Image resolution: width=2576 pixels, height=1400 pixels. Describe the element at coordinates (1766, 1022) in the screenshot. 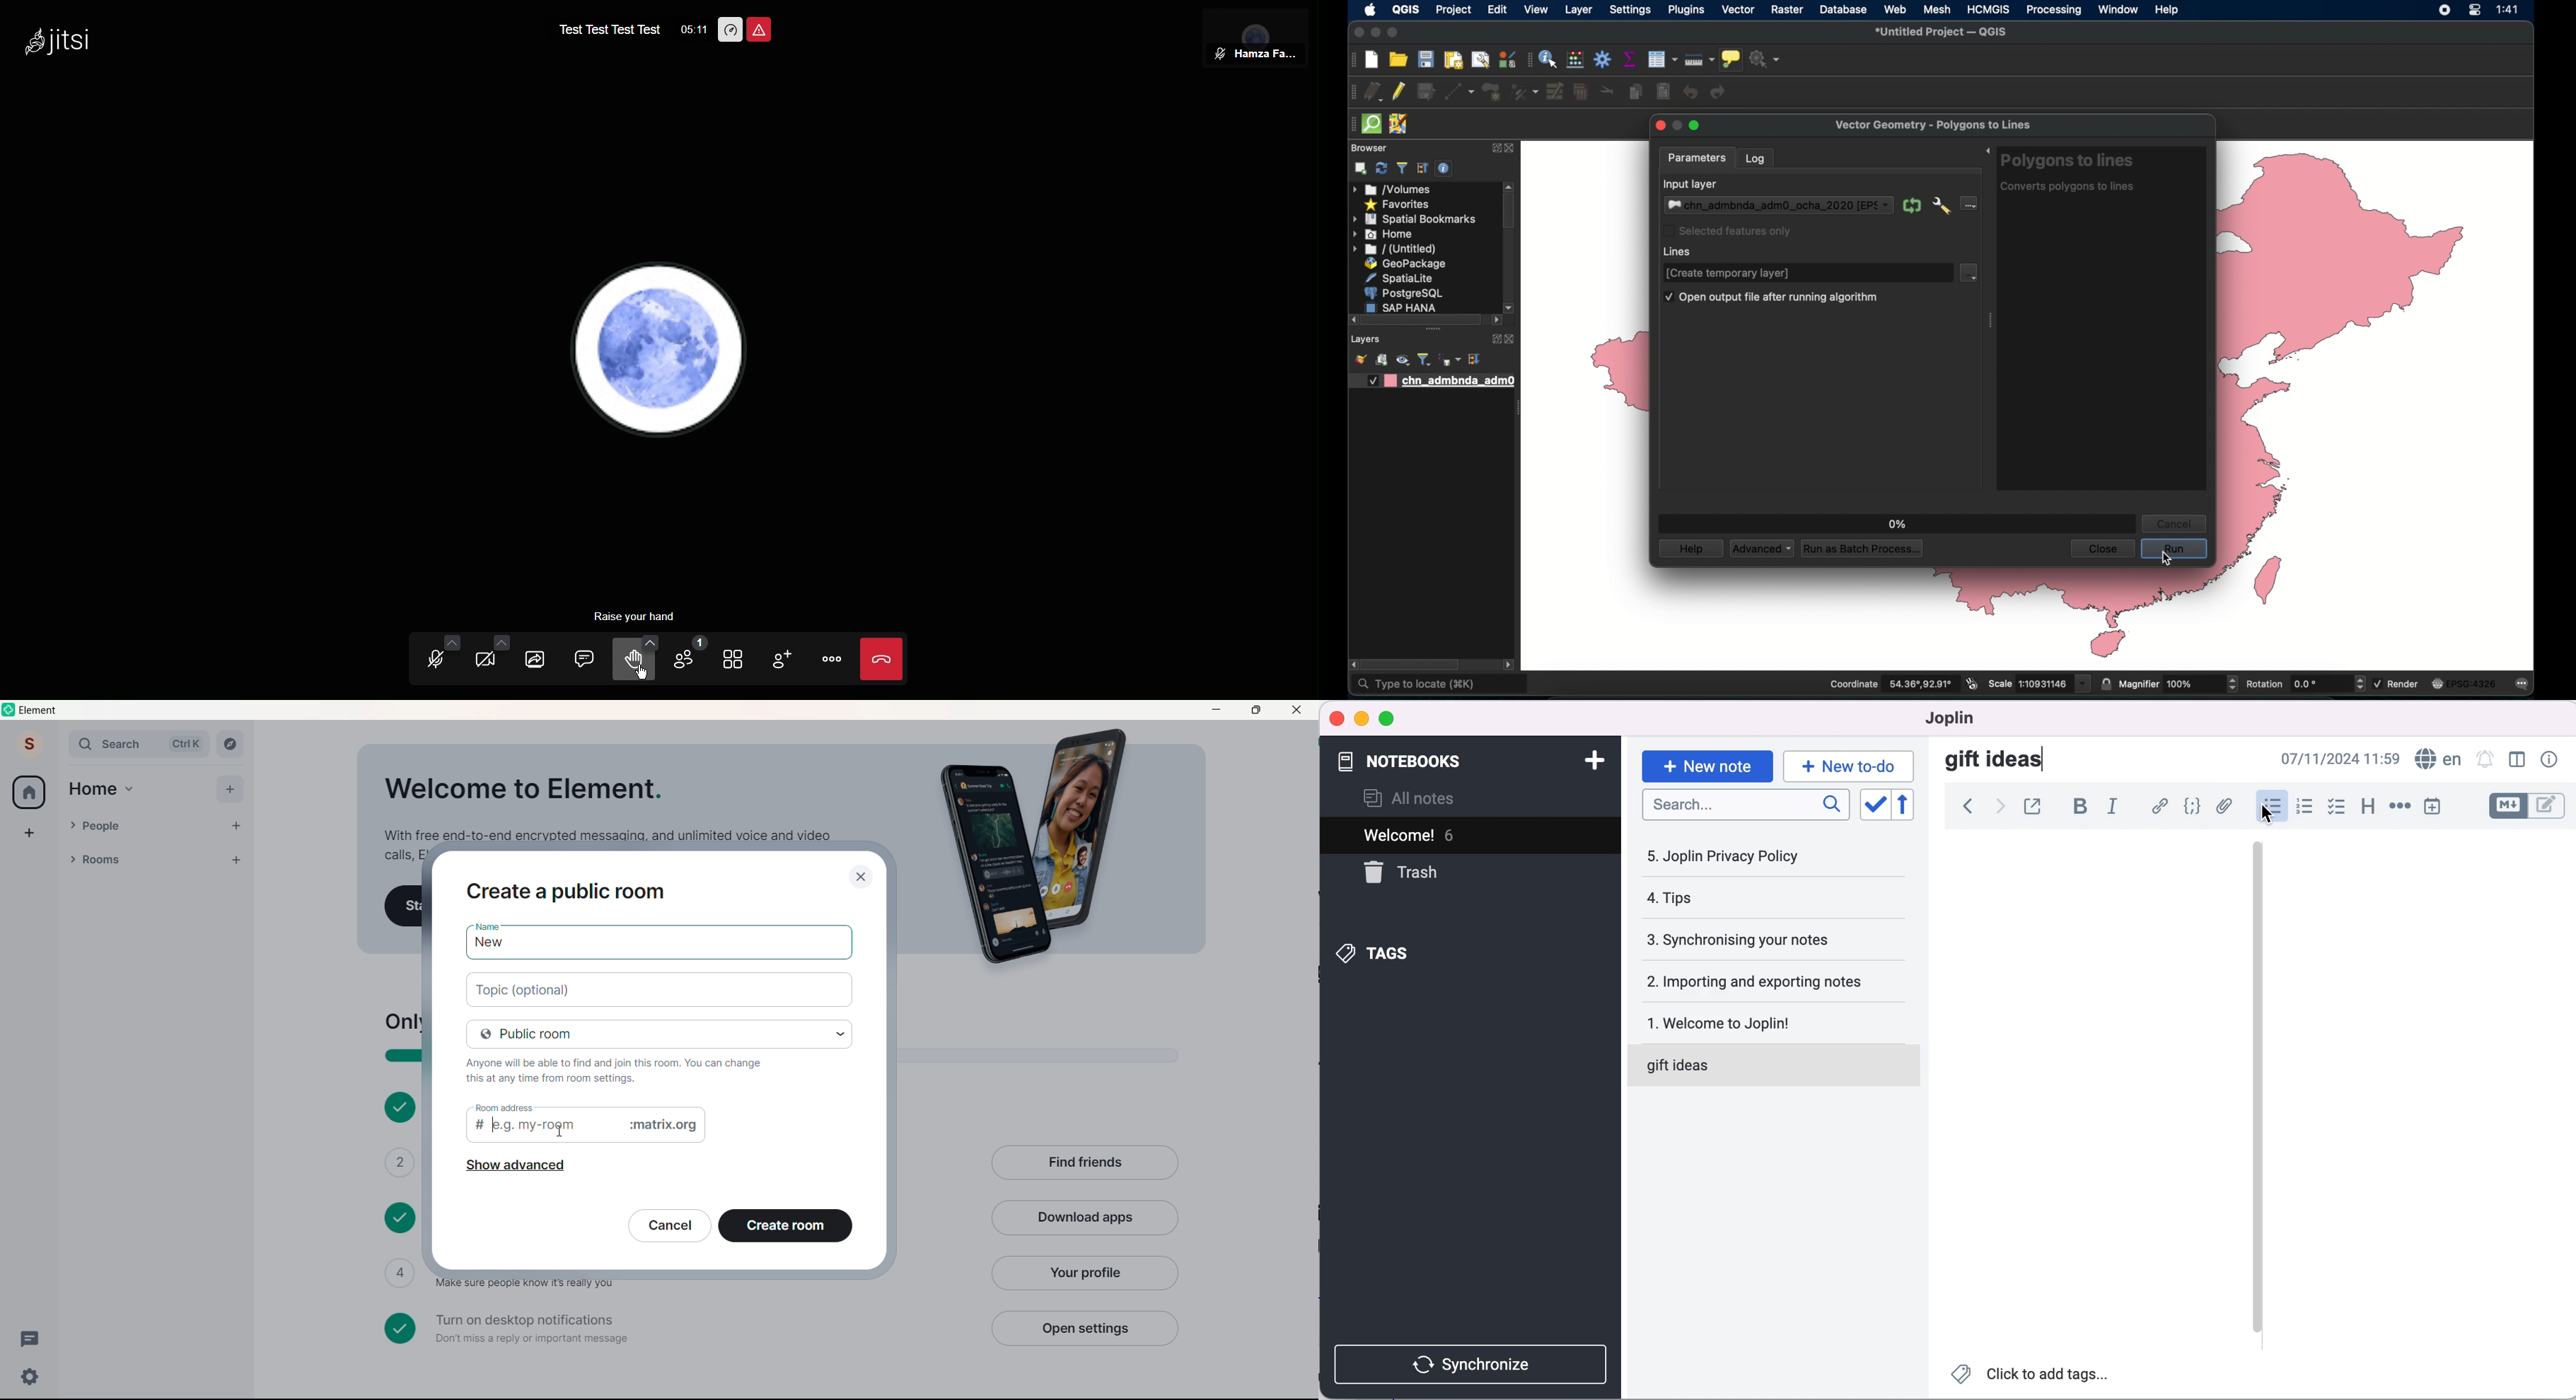

I see `welcome to joplin!` at that location.